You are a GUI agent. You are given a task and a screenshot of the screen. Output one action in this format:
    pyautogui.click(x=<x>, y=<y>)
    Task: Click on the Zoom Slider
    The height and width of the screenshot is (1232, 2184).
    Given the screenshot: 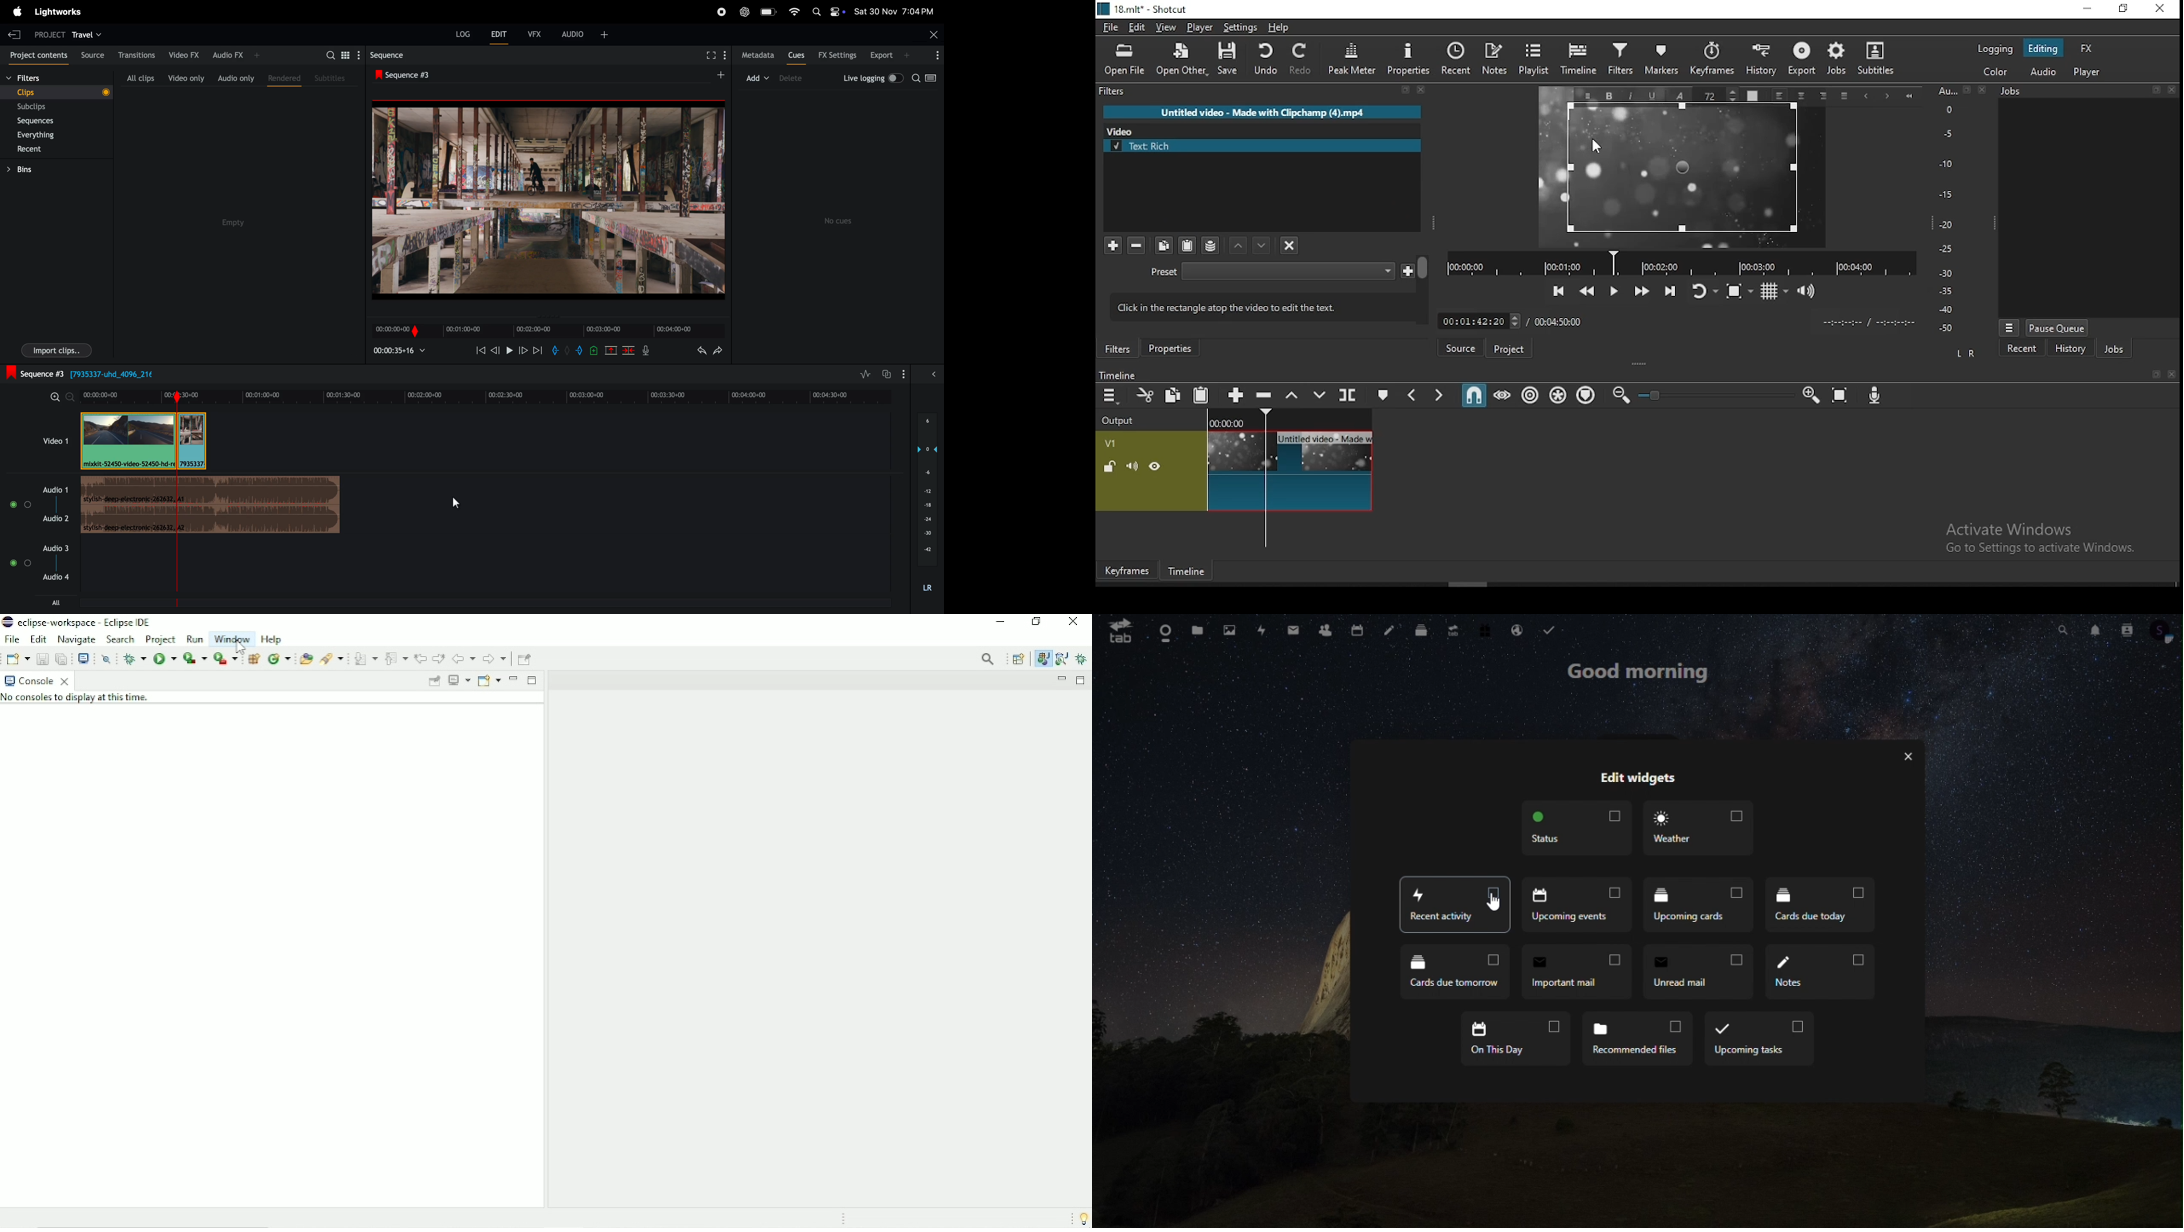 What is the action you would take?
    pyautogui.click(x=1716, y=396)
    